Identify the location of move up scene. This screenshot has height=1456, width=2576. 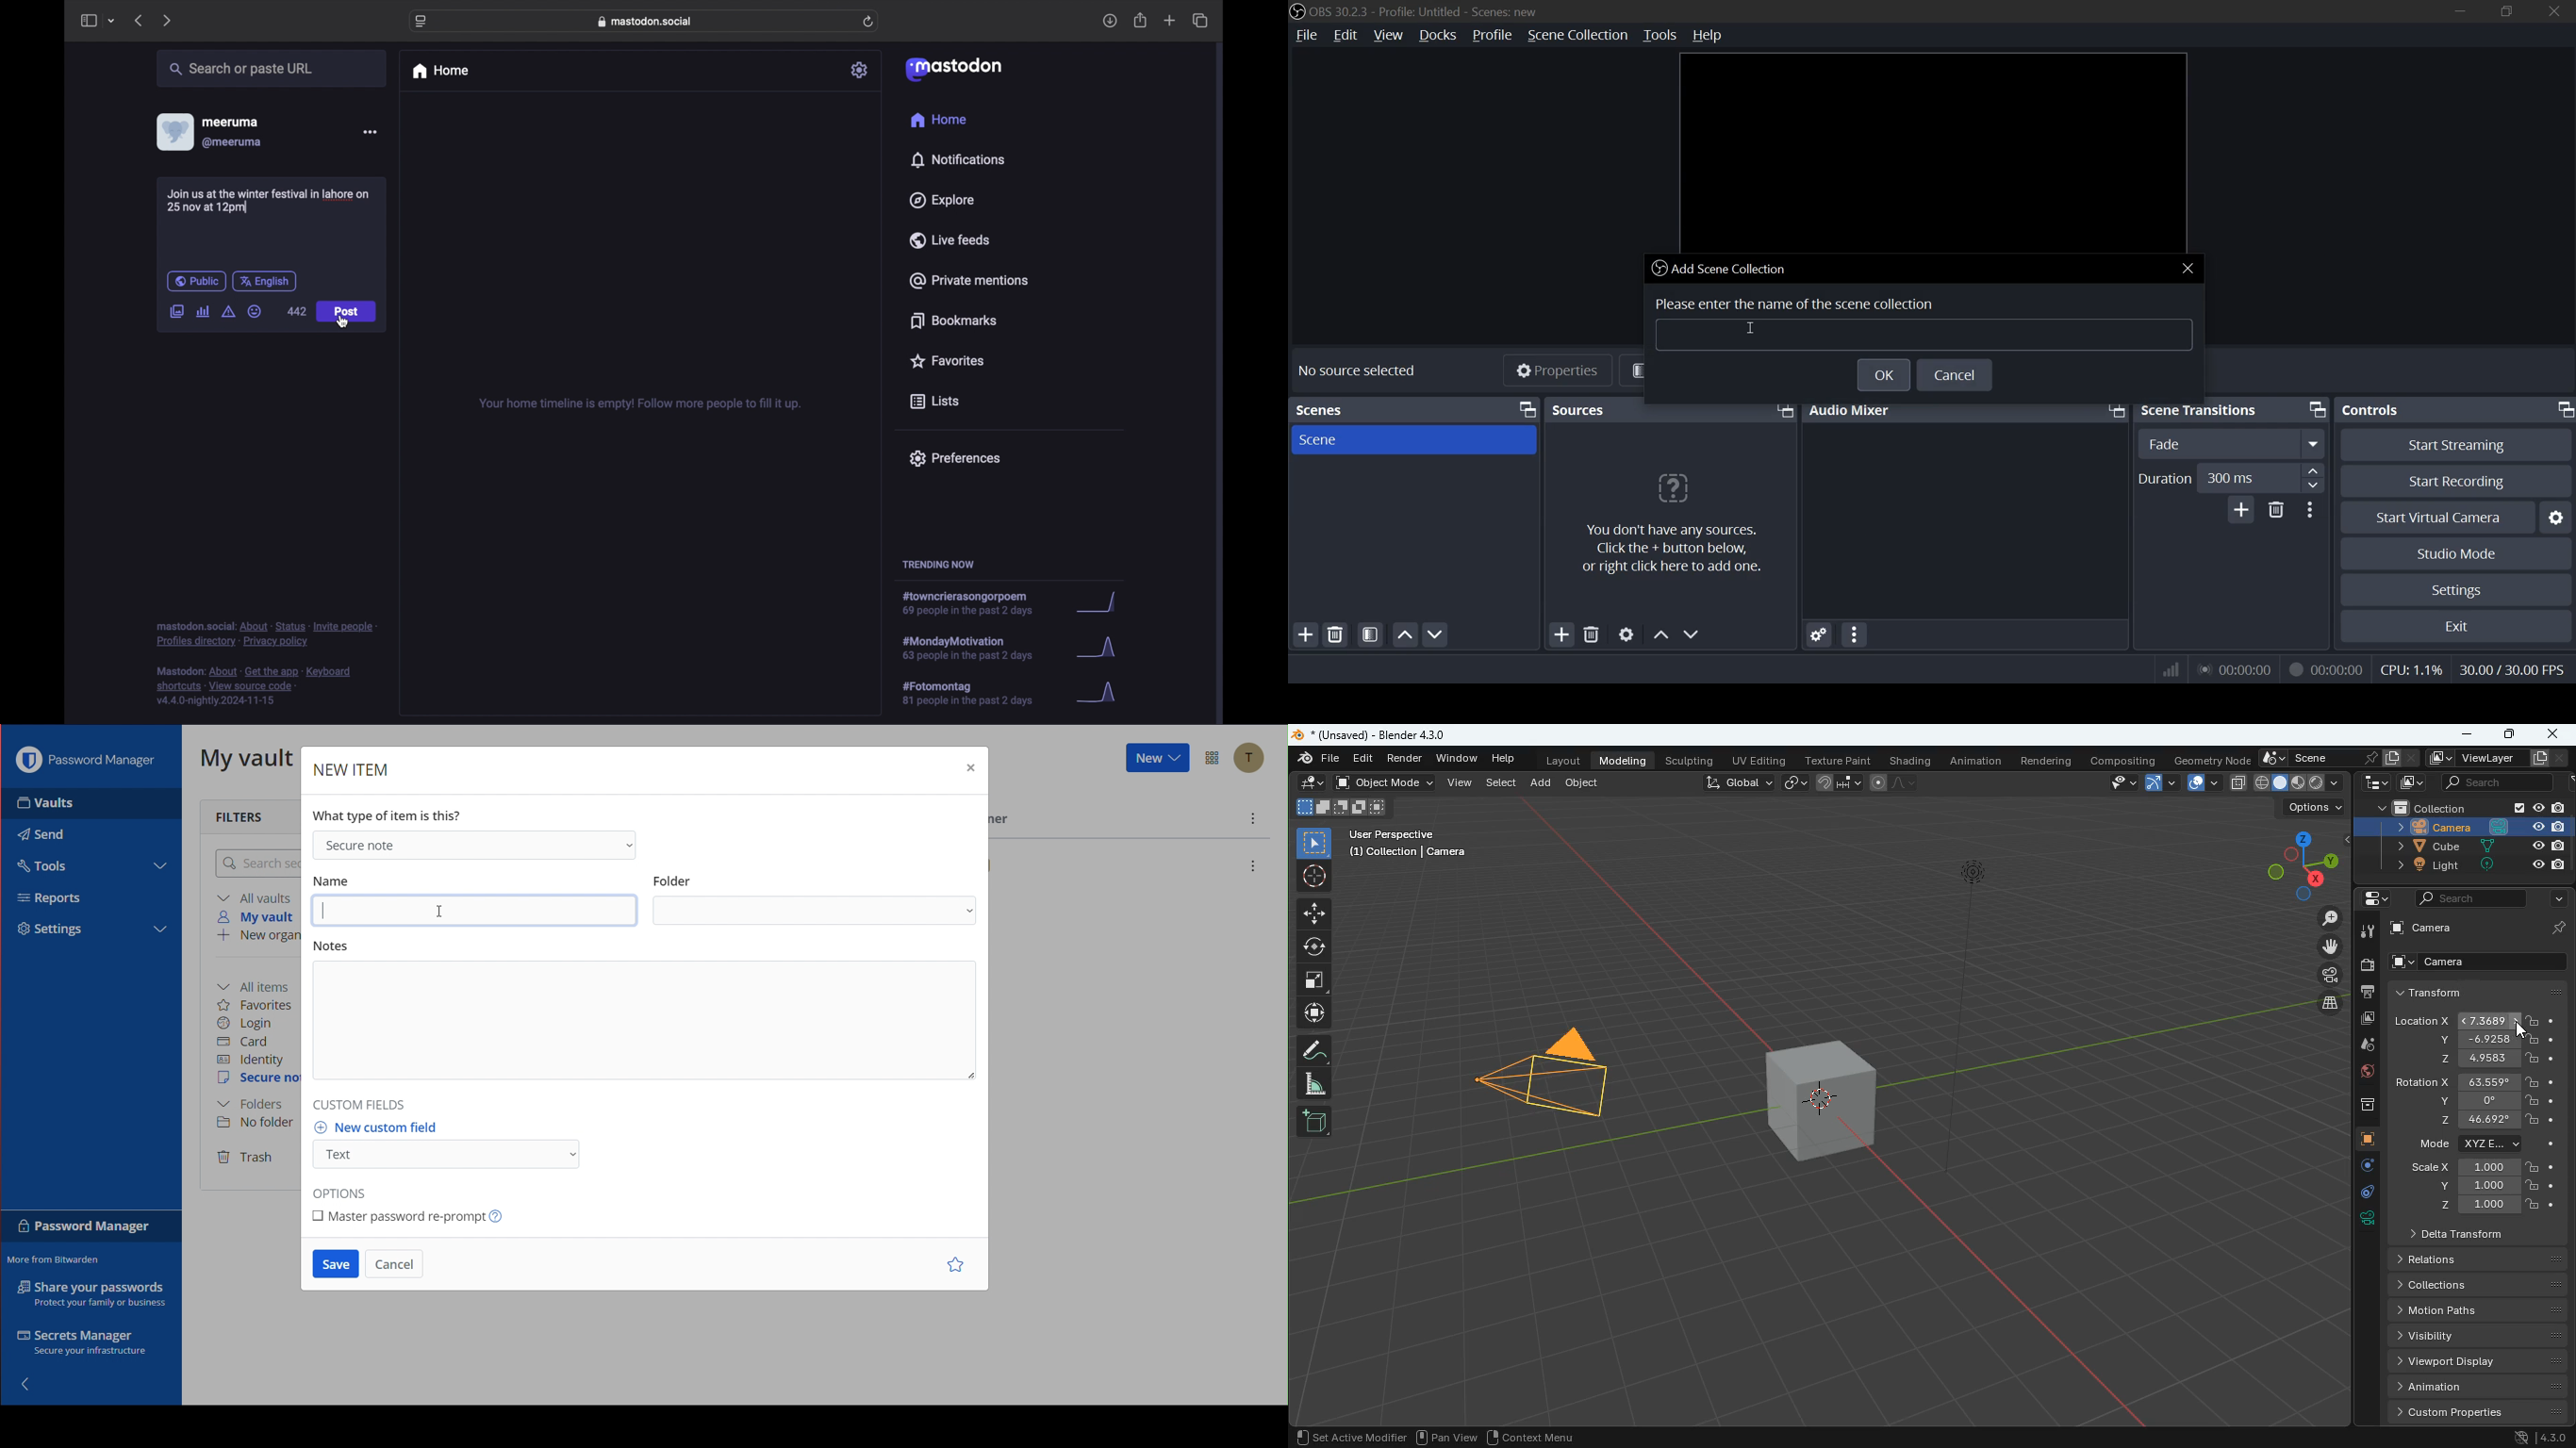
(1404, 634).